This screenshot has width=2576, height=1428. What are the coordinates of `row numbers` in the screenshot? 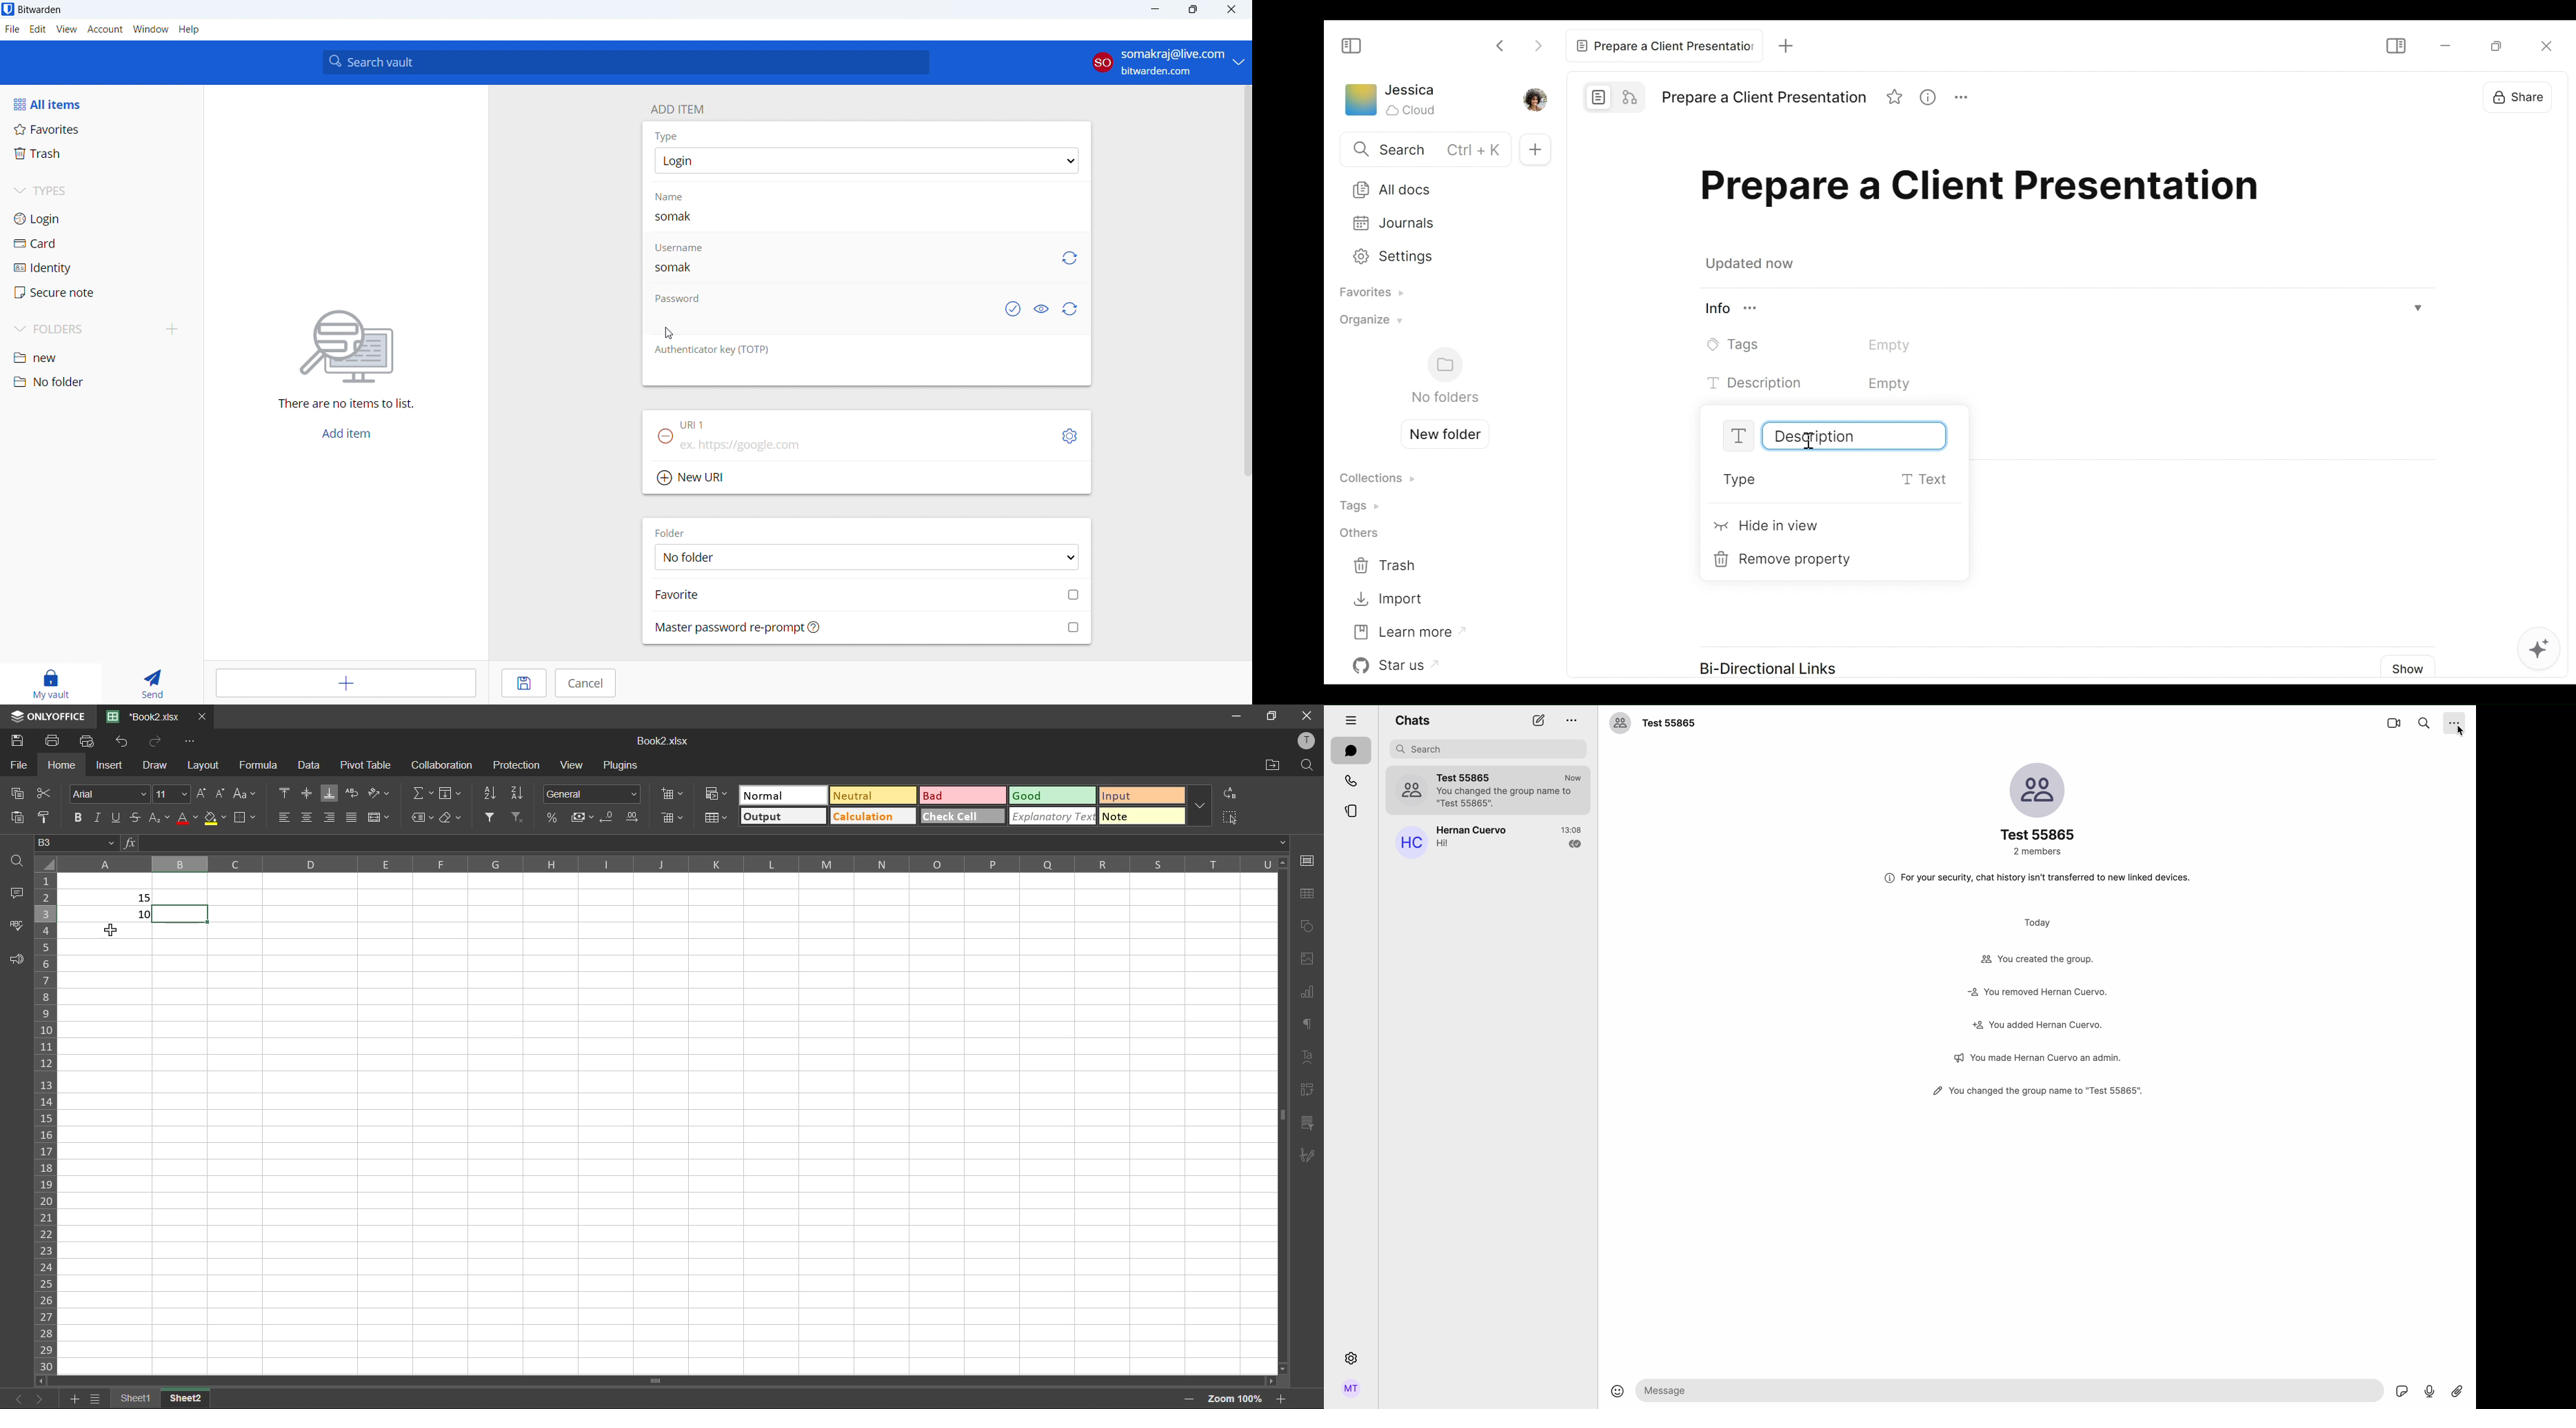 It's located at (48, 1121).